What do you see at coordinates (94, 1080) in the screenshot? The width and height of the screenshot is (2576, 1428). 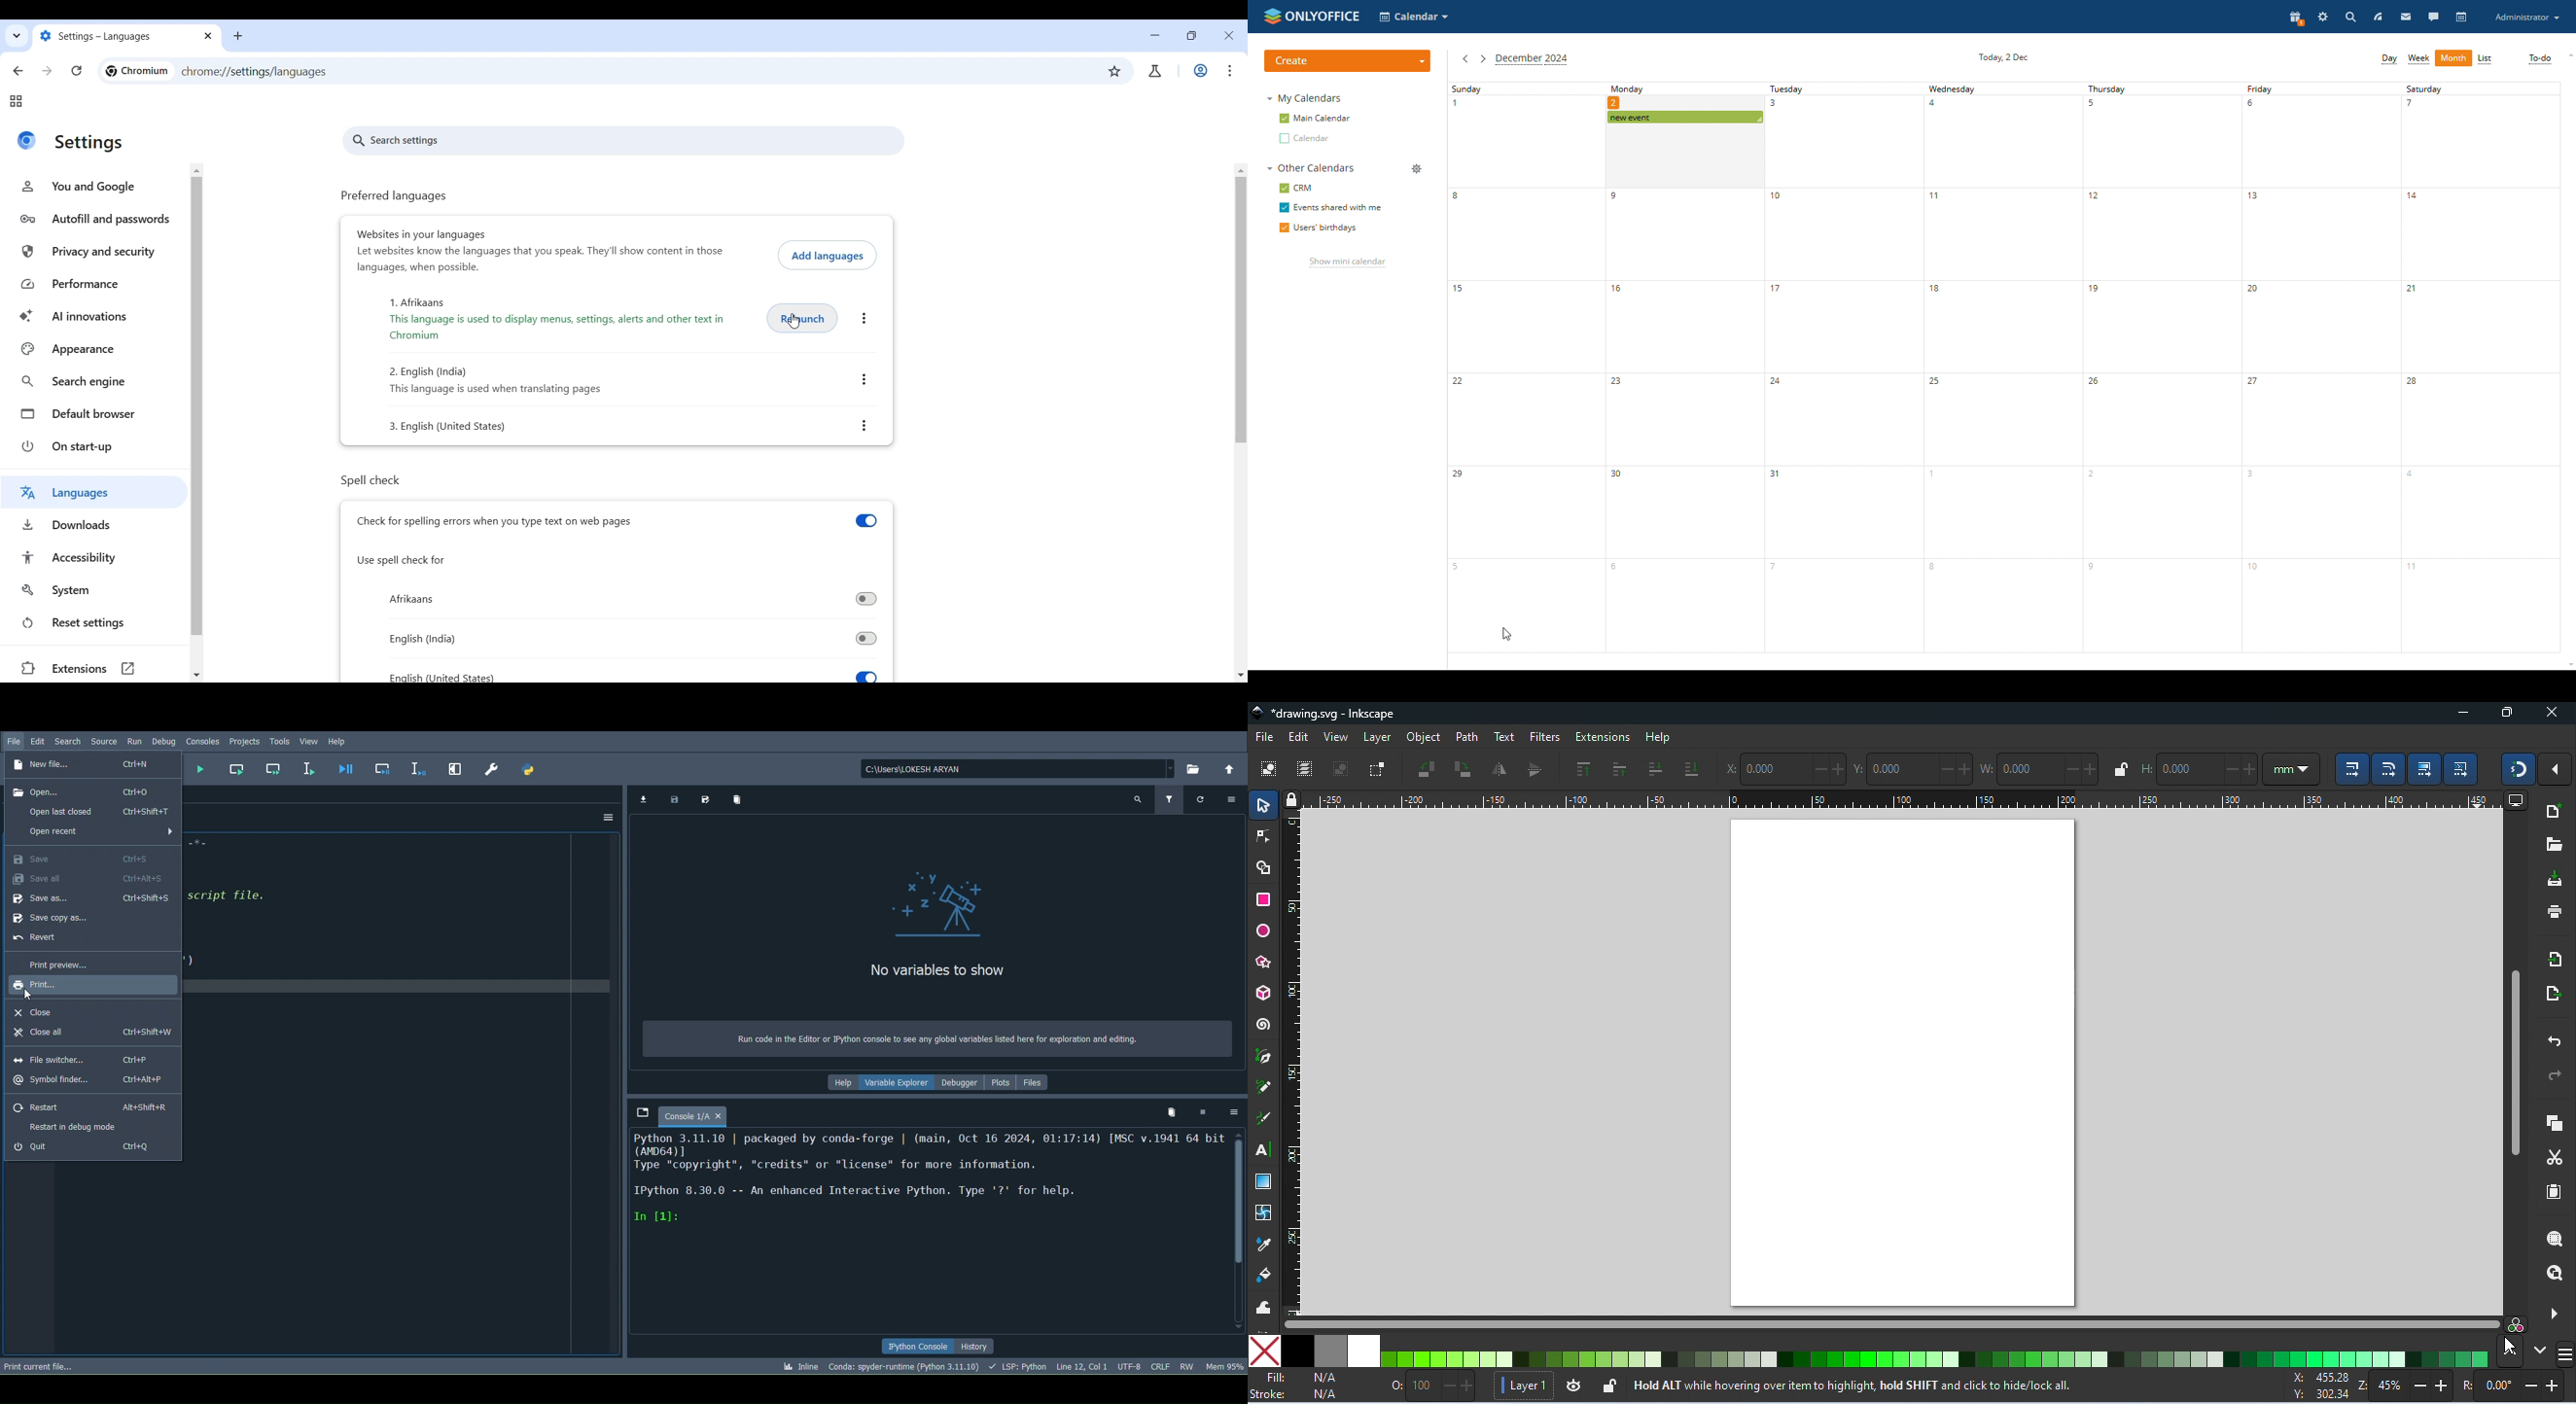 I see `Symbol finder` at bounding box center [94, 1080].